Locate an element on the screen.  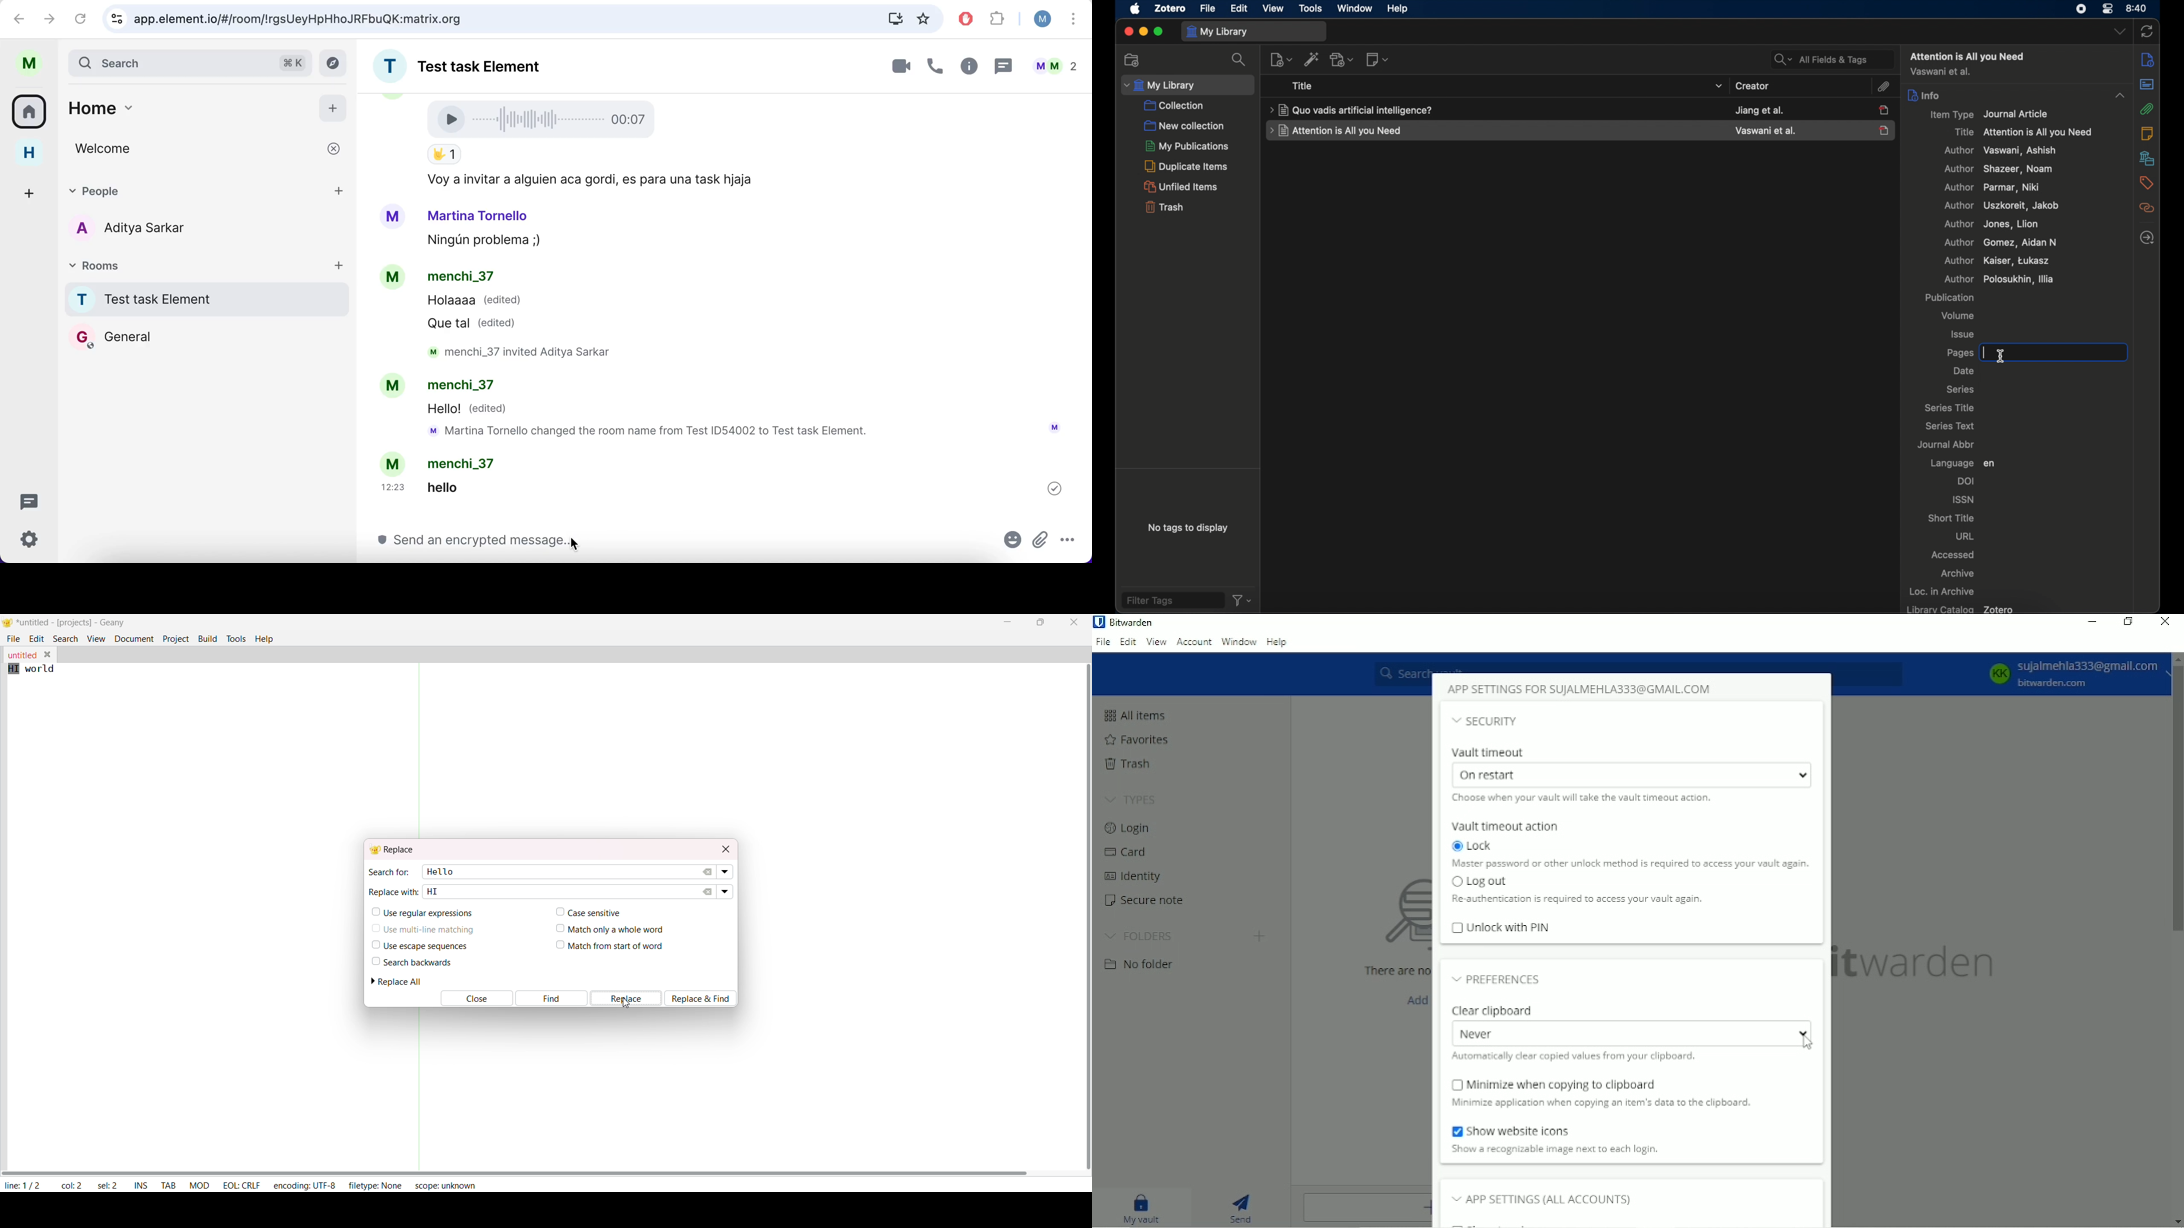
creator name is located at coordinates (1760, 110).